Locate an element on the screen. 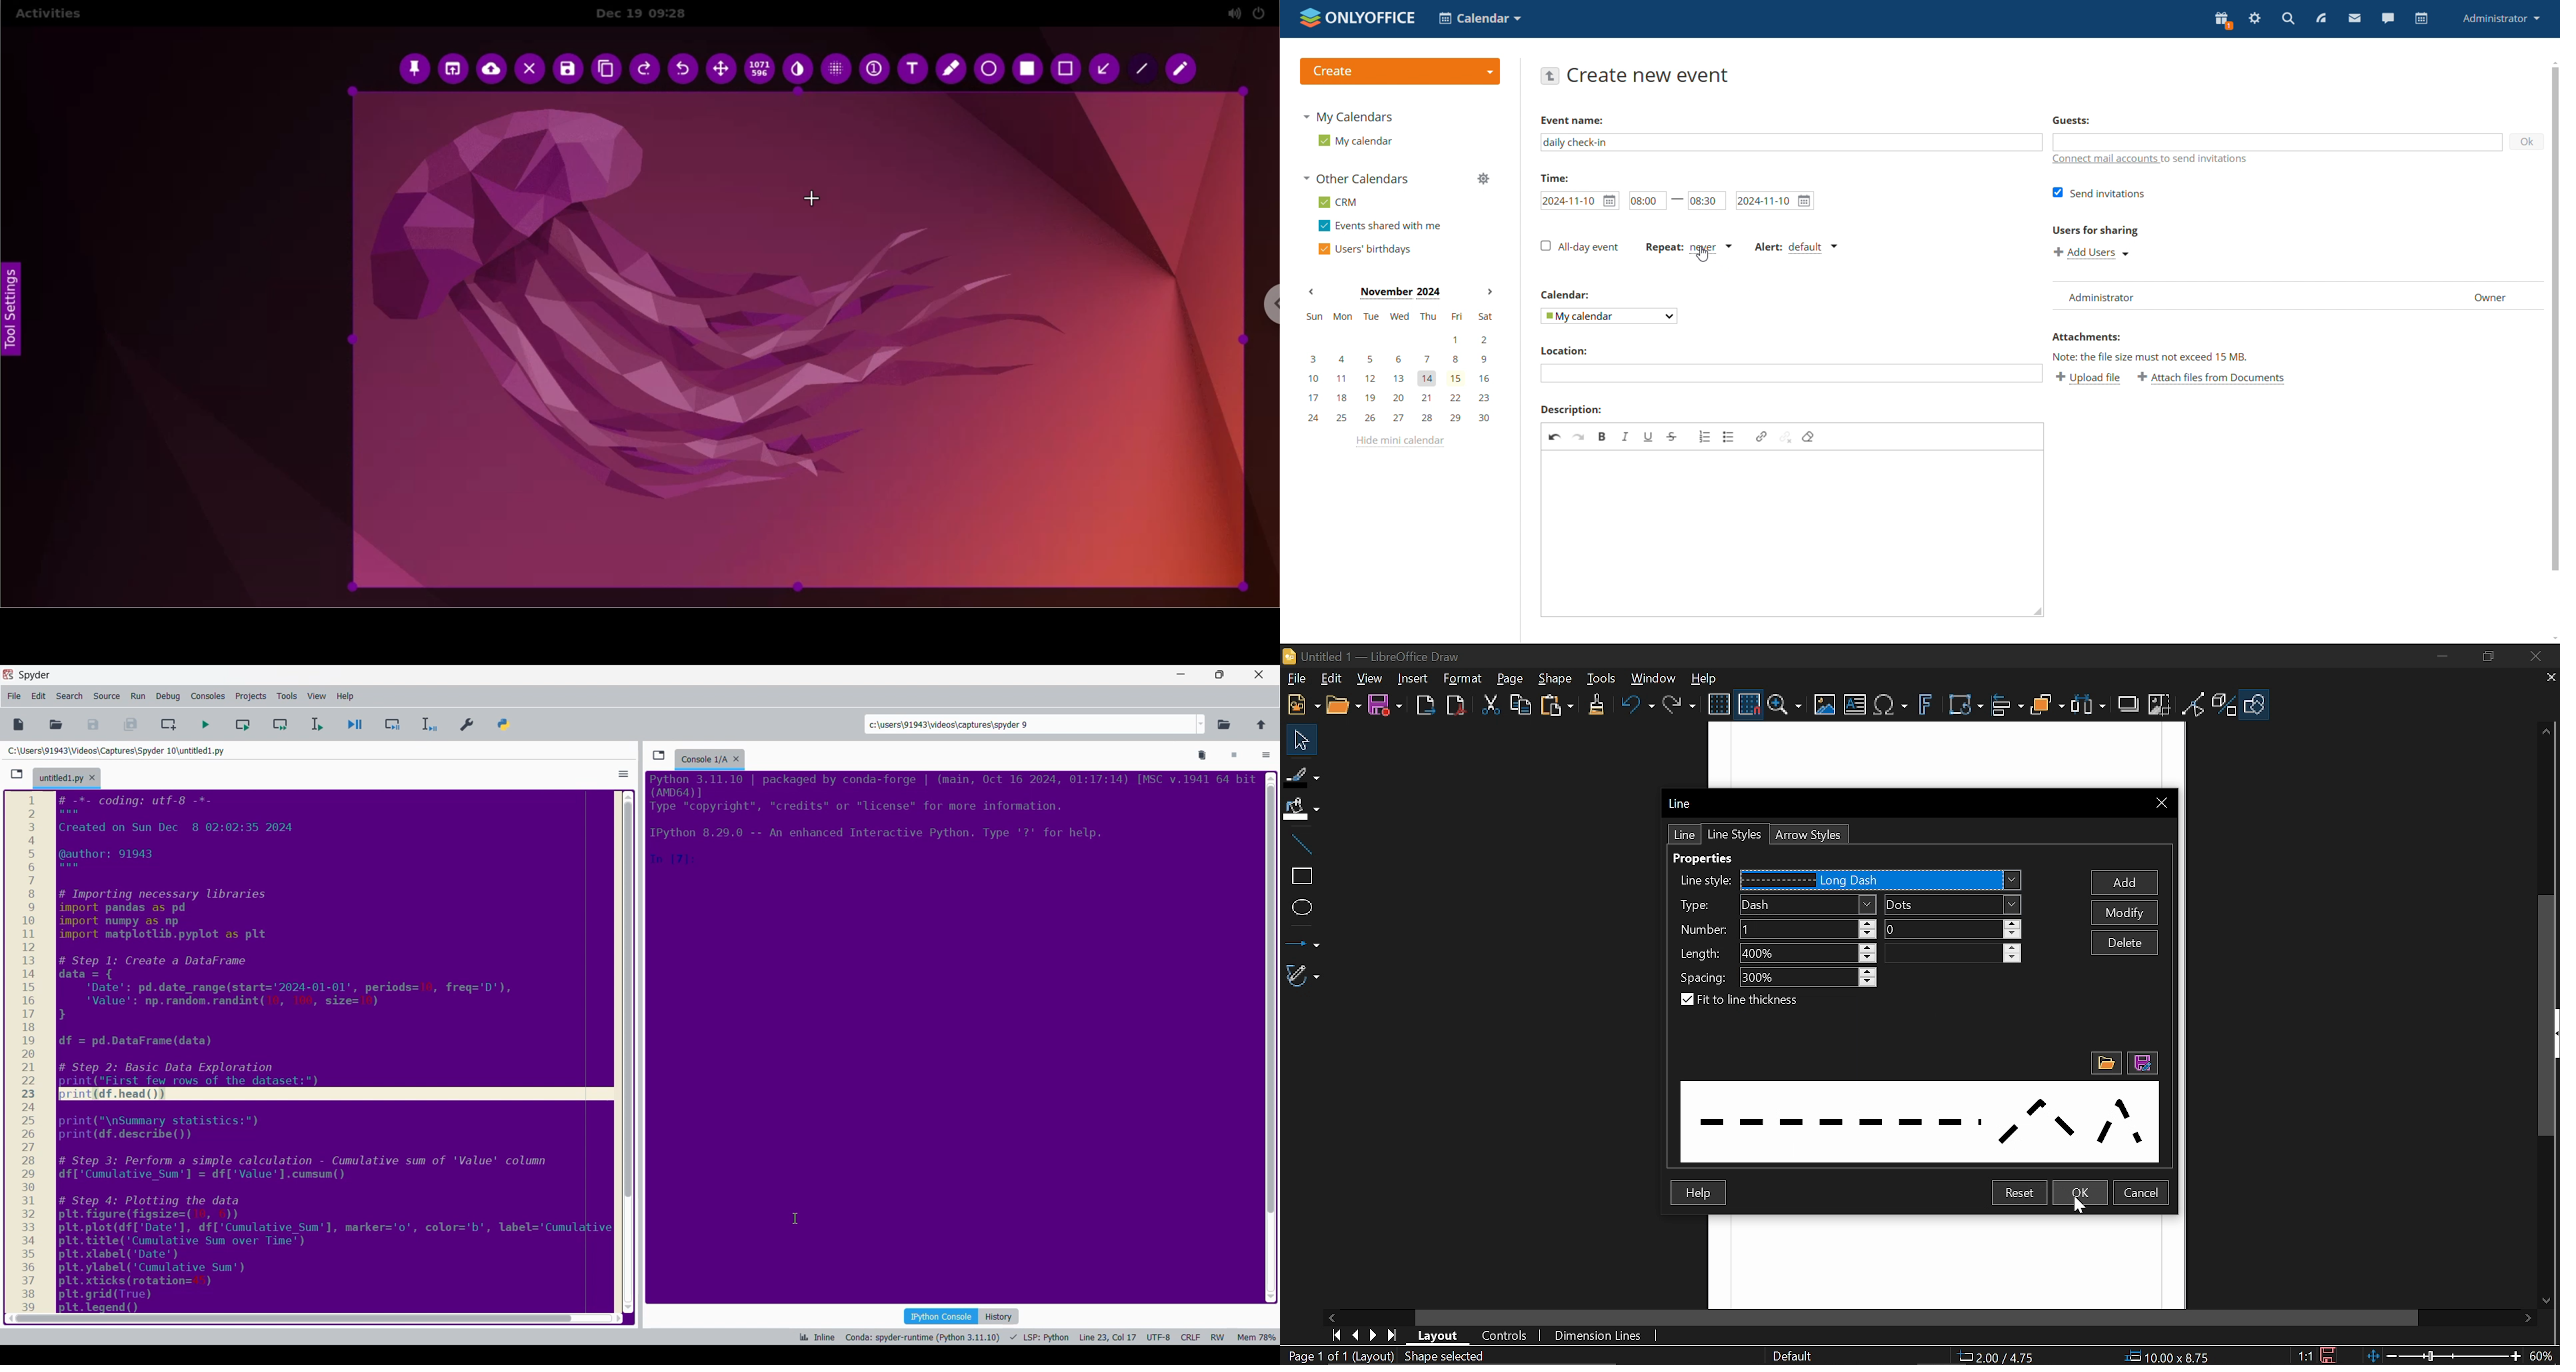  Lines and arrows is located at coordinates (1303, 939).